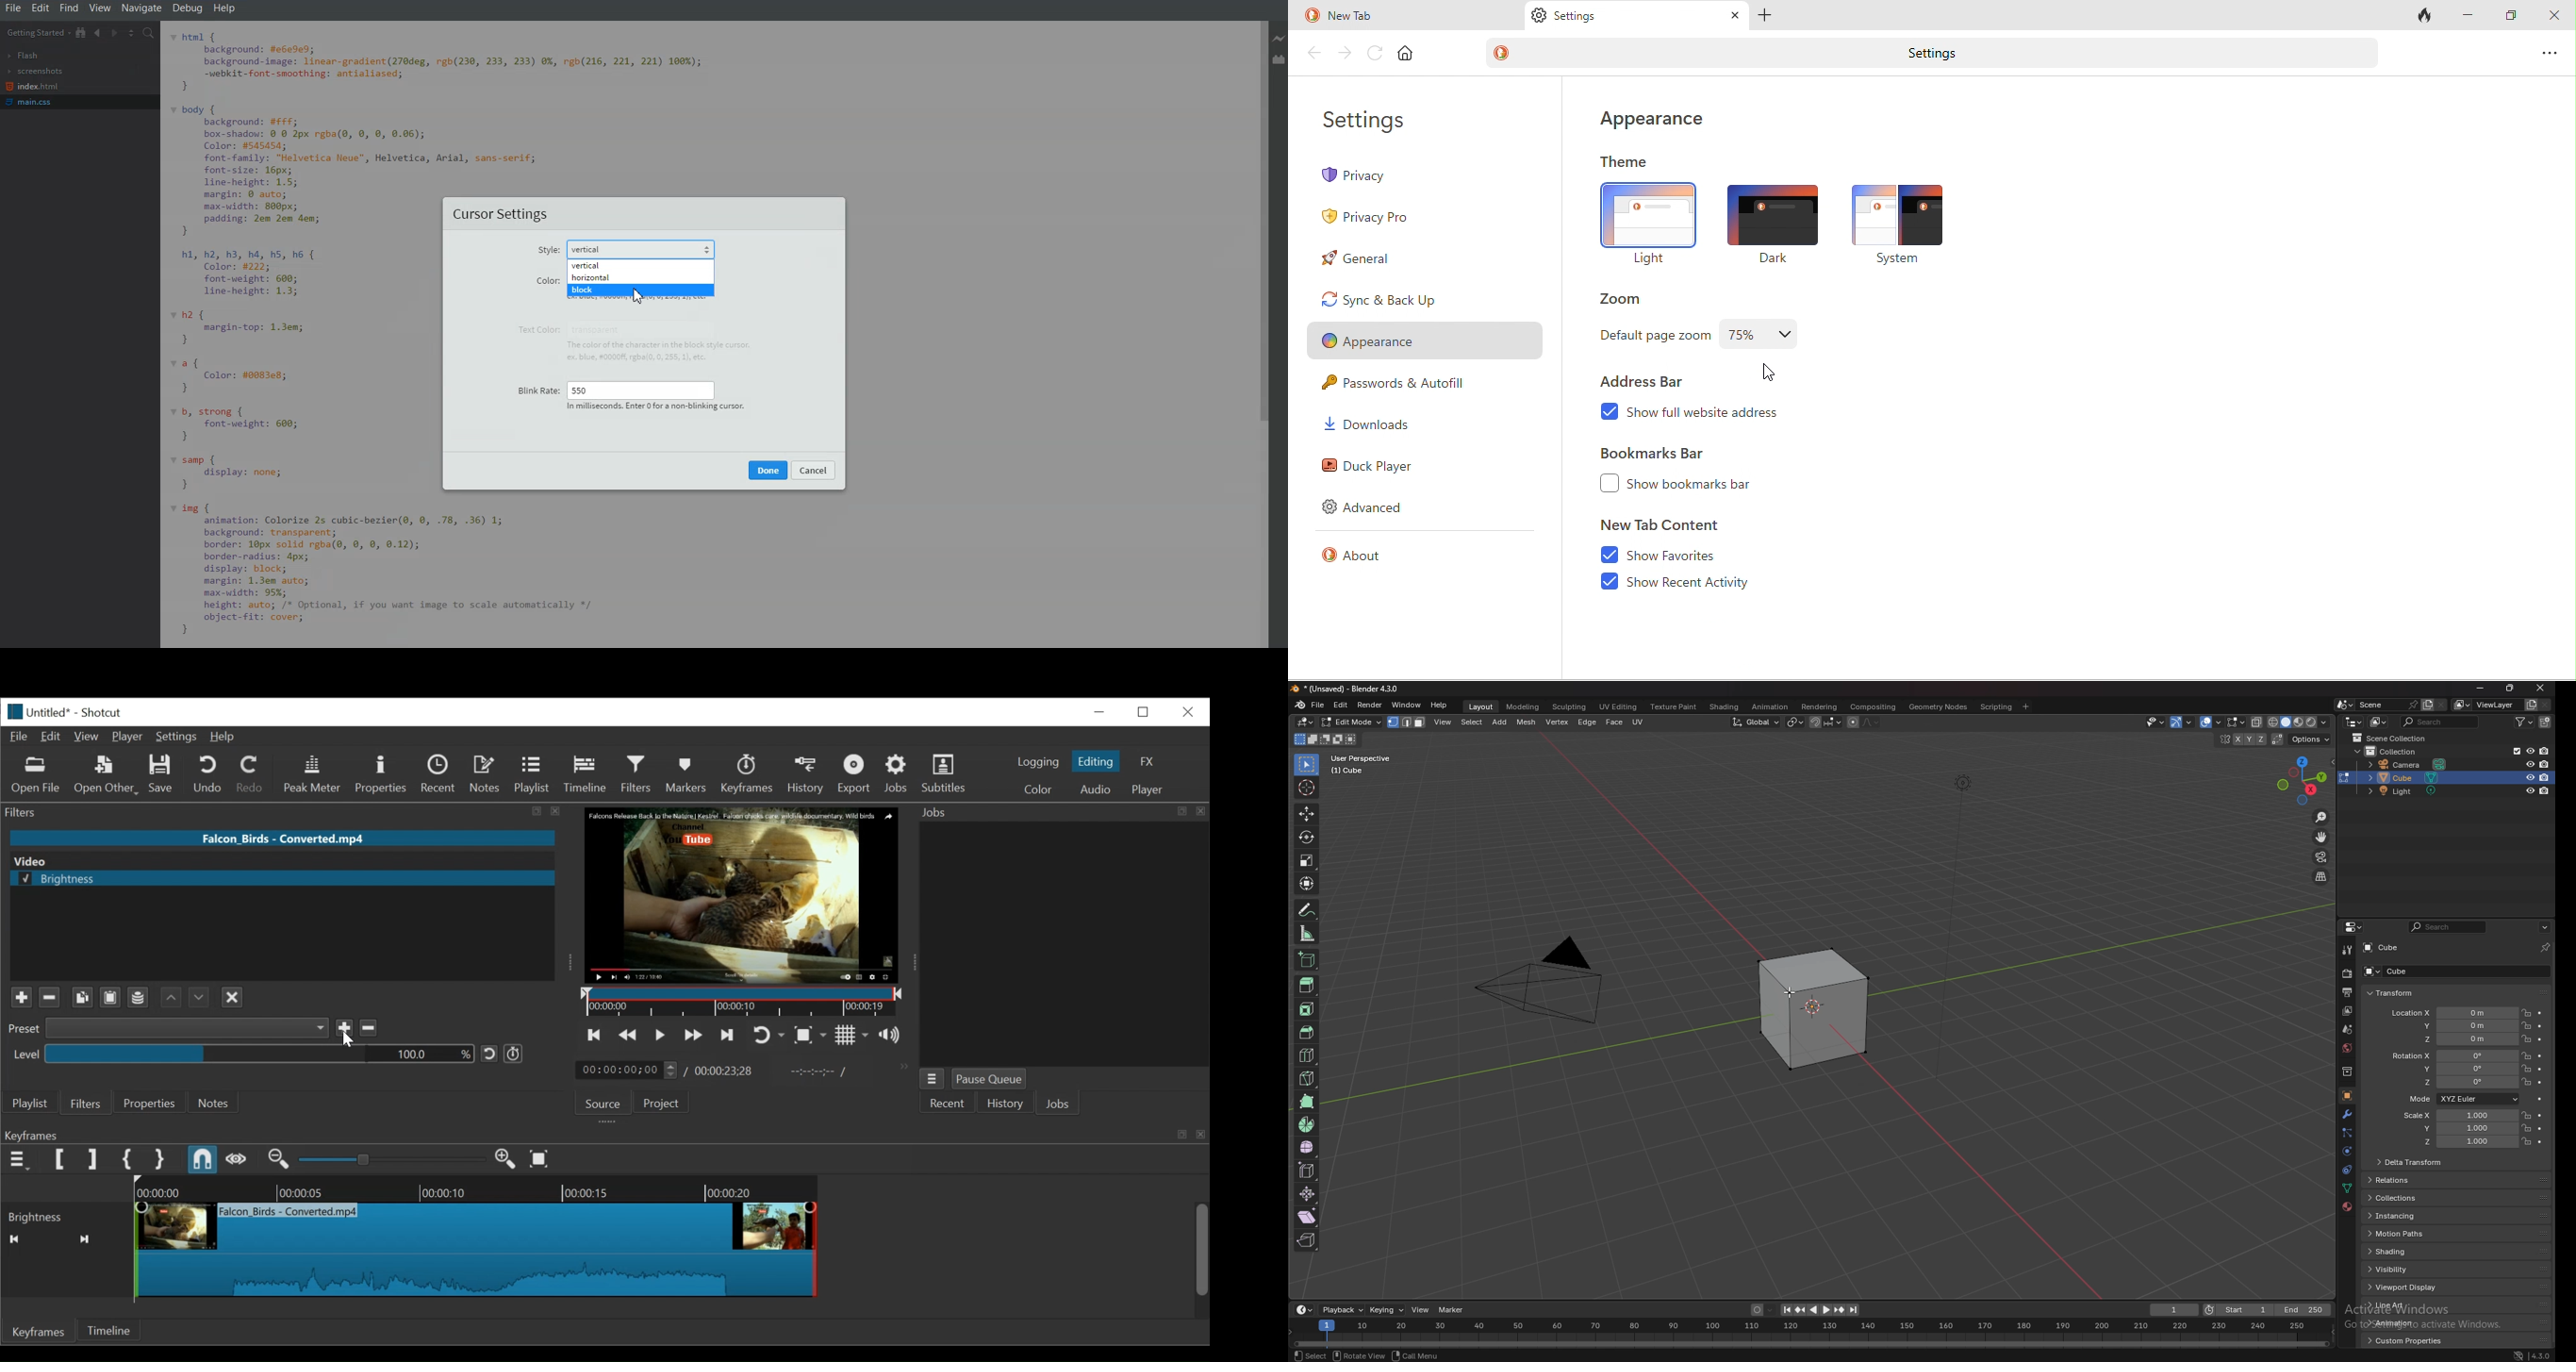 The height and width of the screenshot is (1372, 2576). I want to click on data, so click(2347, 1188).